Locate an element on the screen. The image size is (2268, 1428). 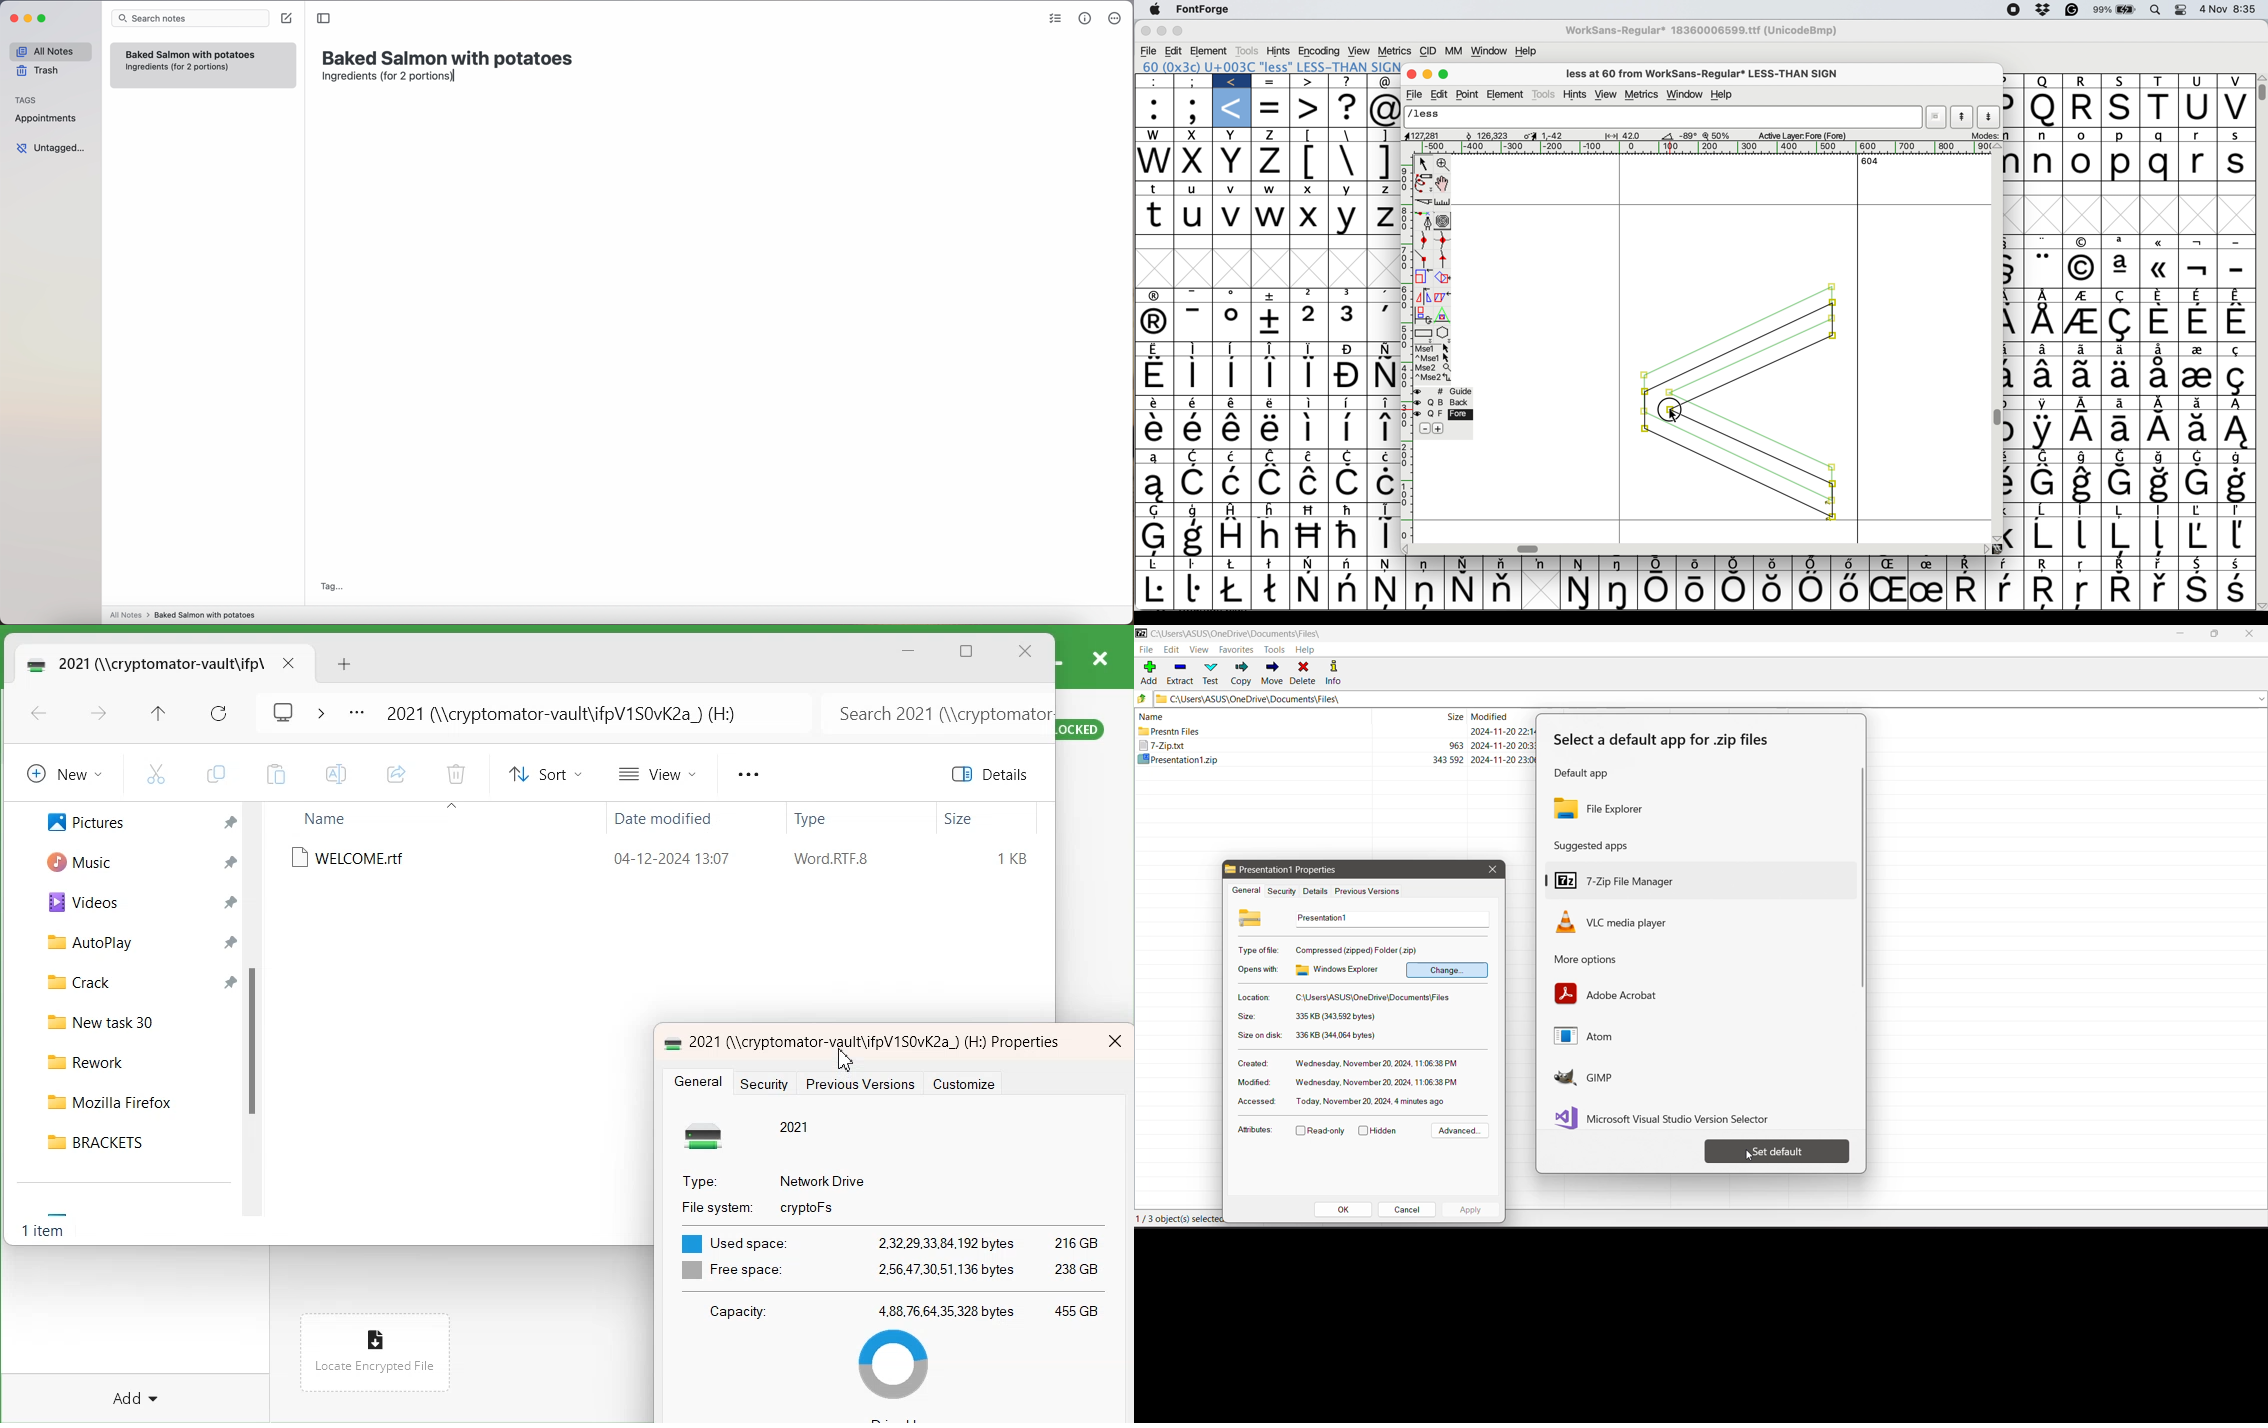
Select a default app for .zip files is located at coordinates (1666, 741).